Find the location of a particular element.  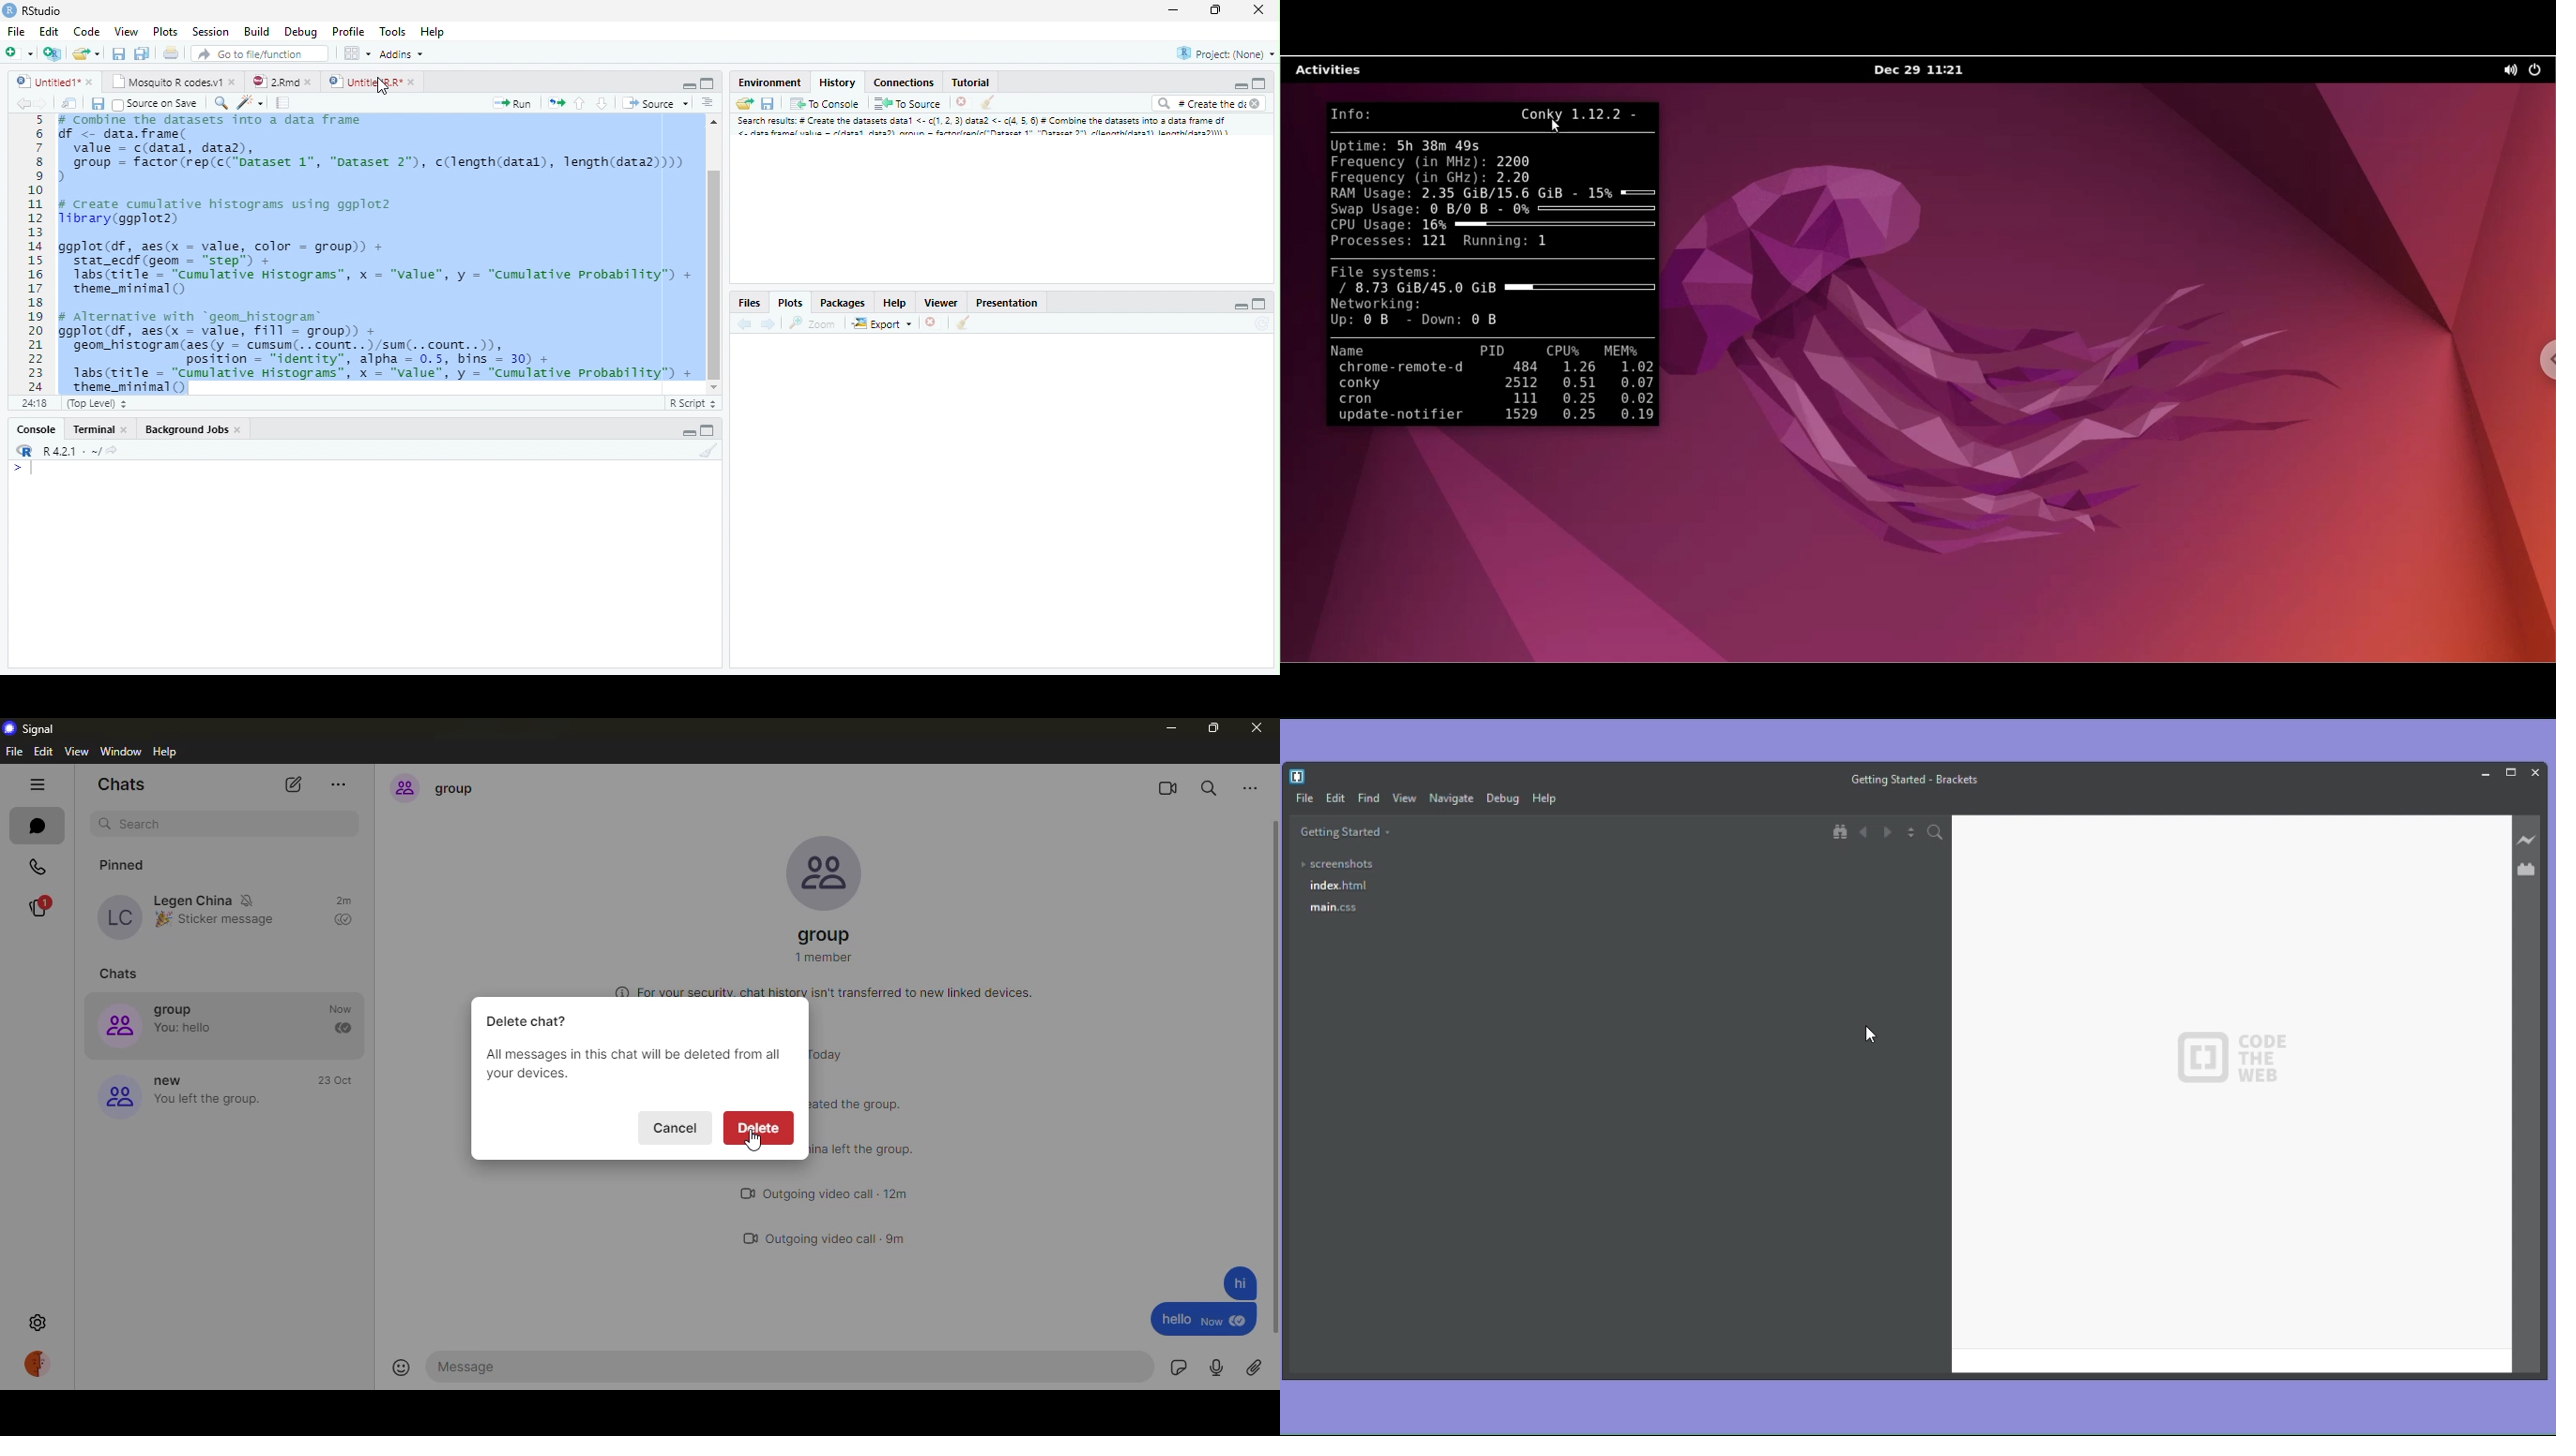

new chat is located at coordinates (291, 785).